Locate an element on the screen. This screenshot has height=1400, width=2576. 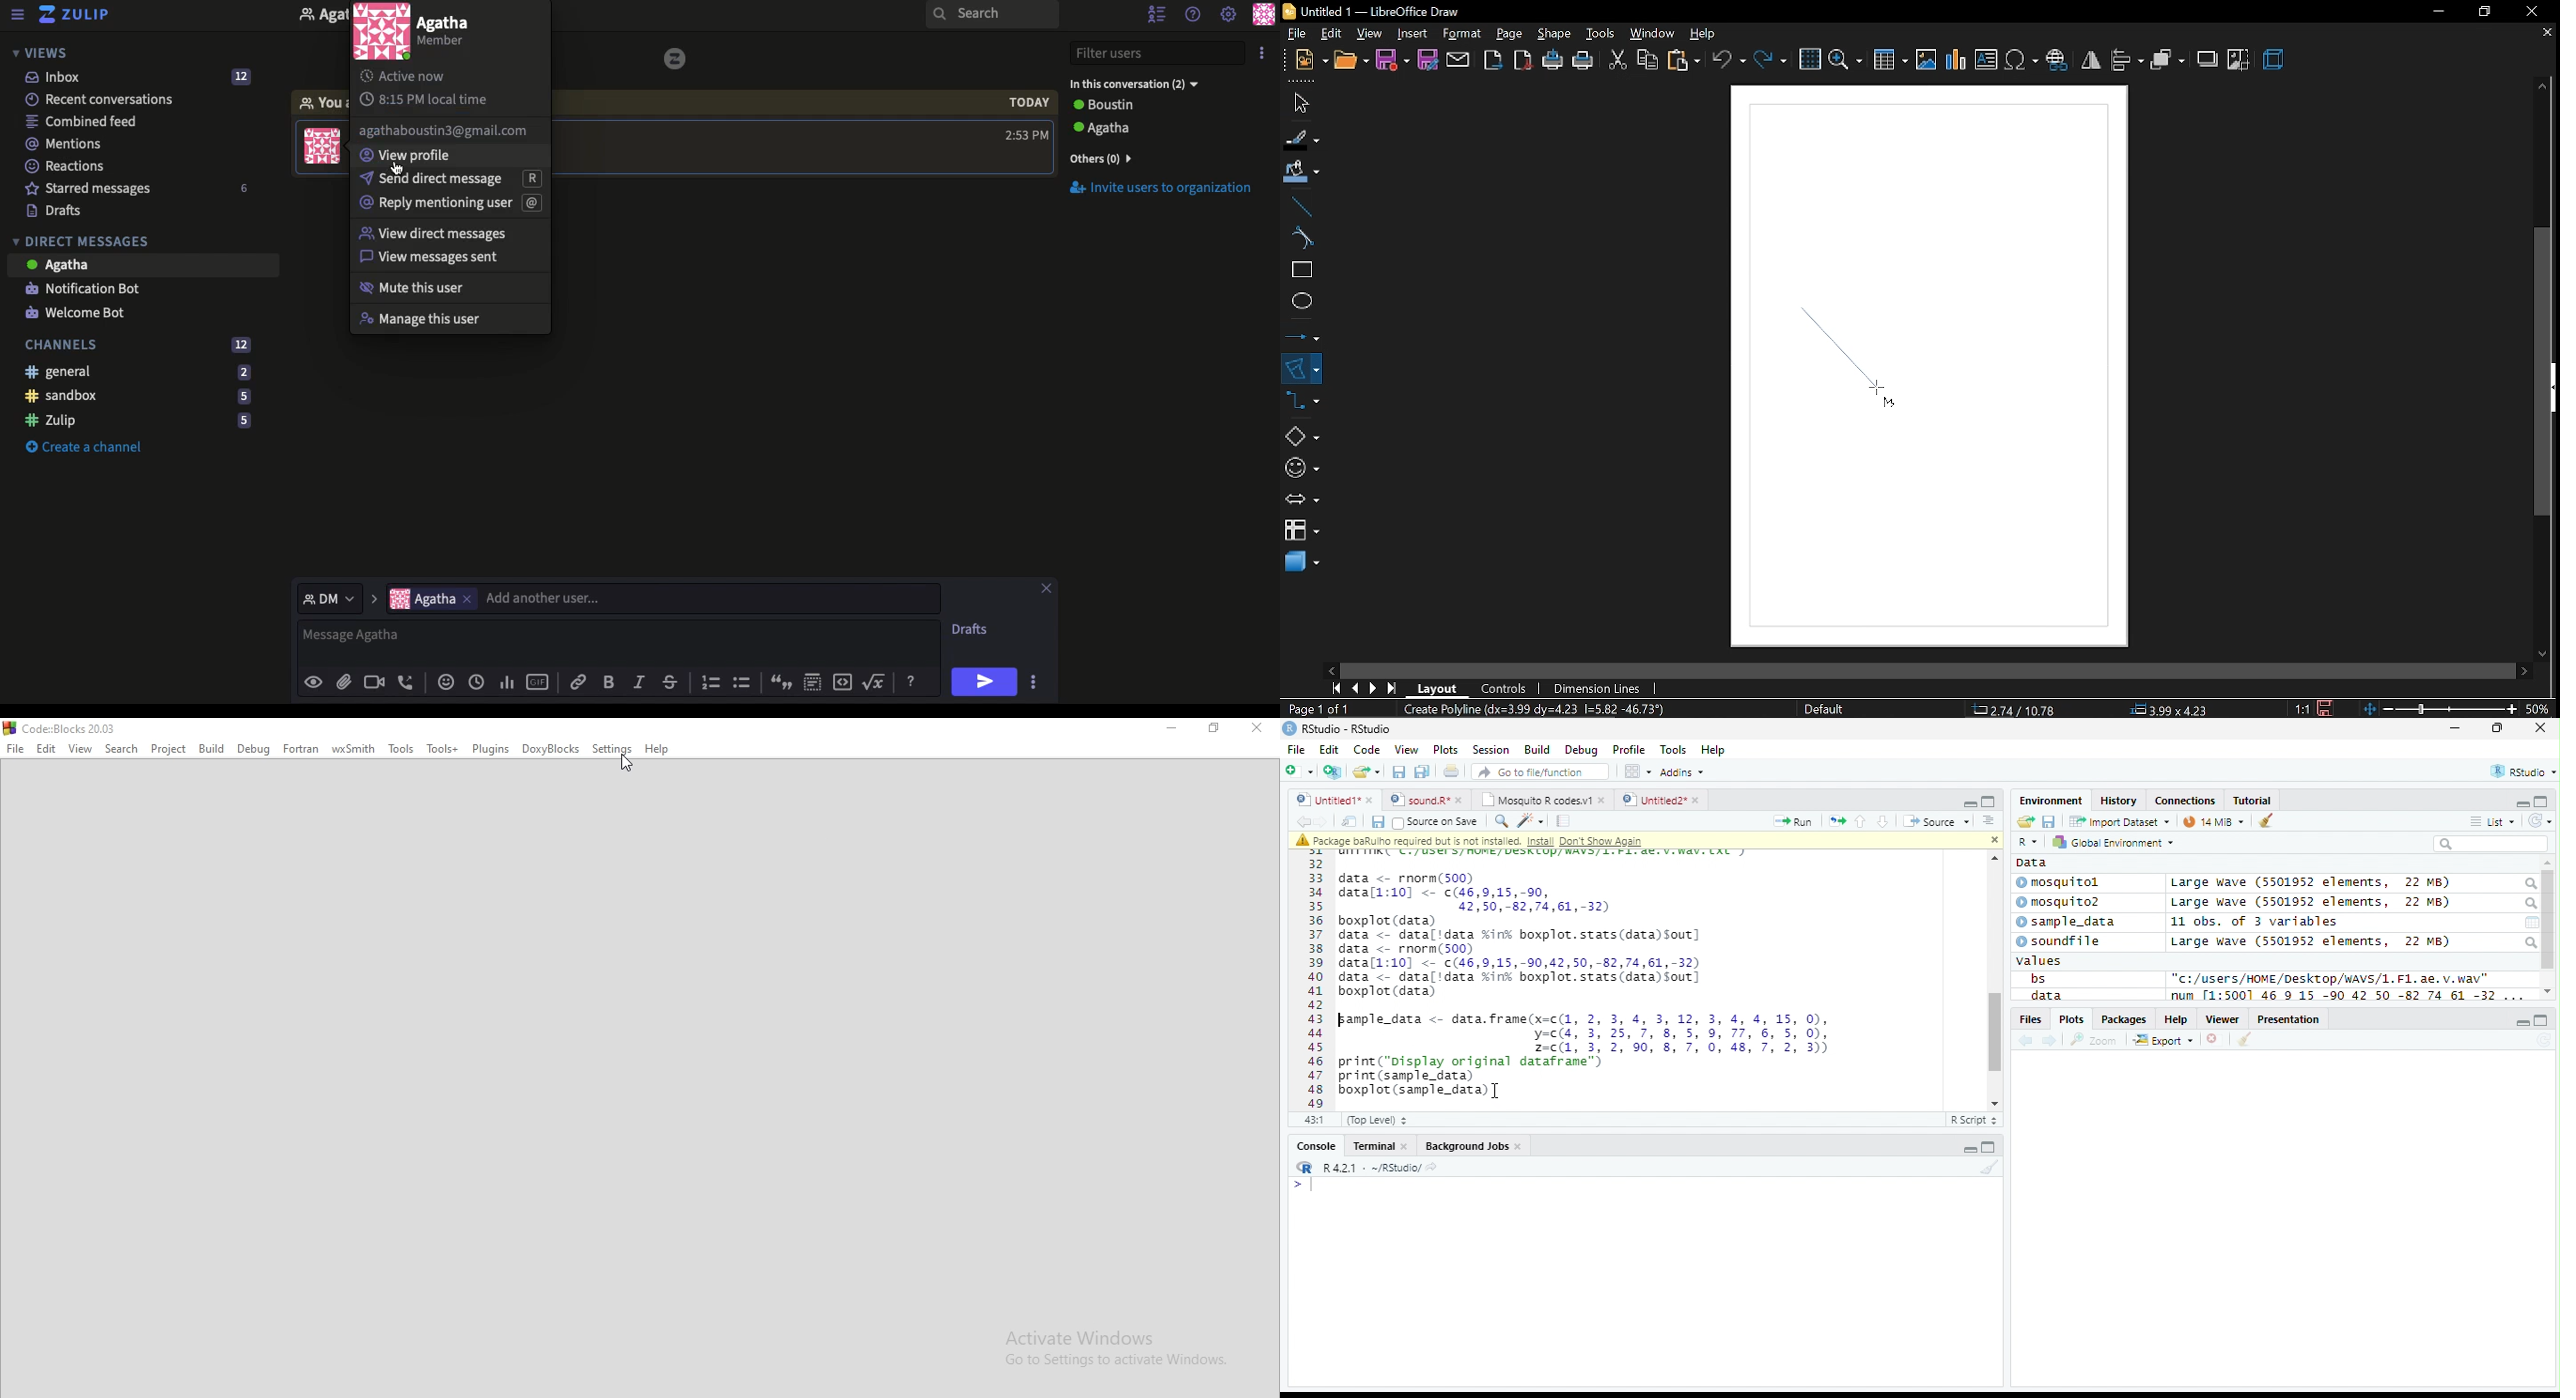
data is located at coordinates (2044, 995).